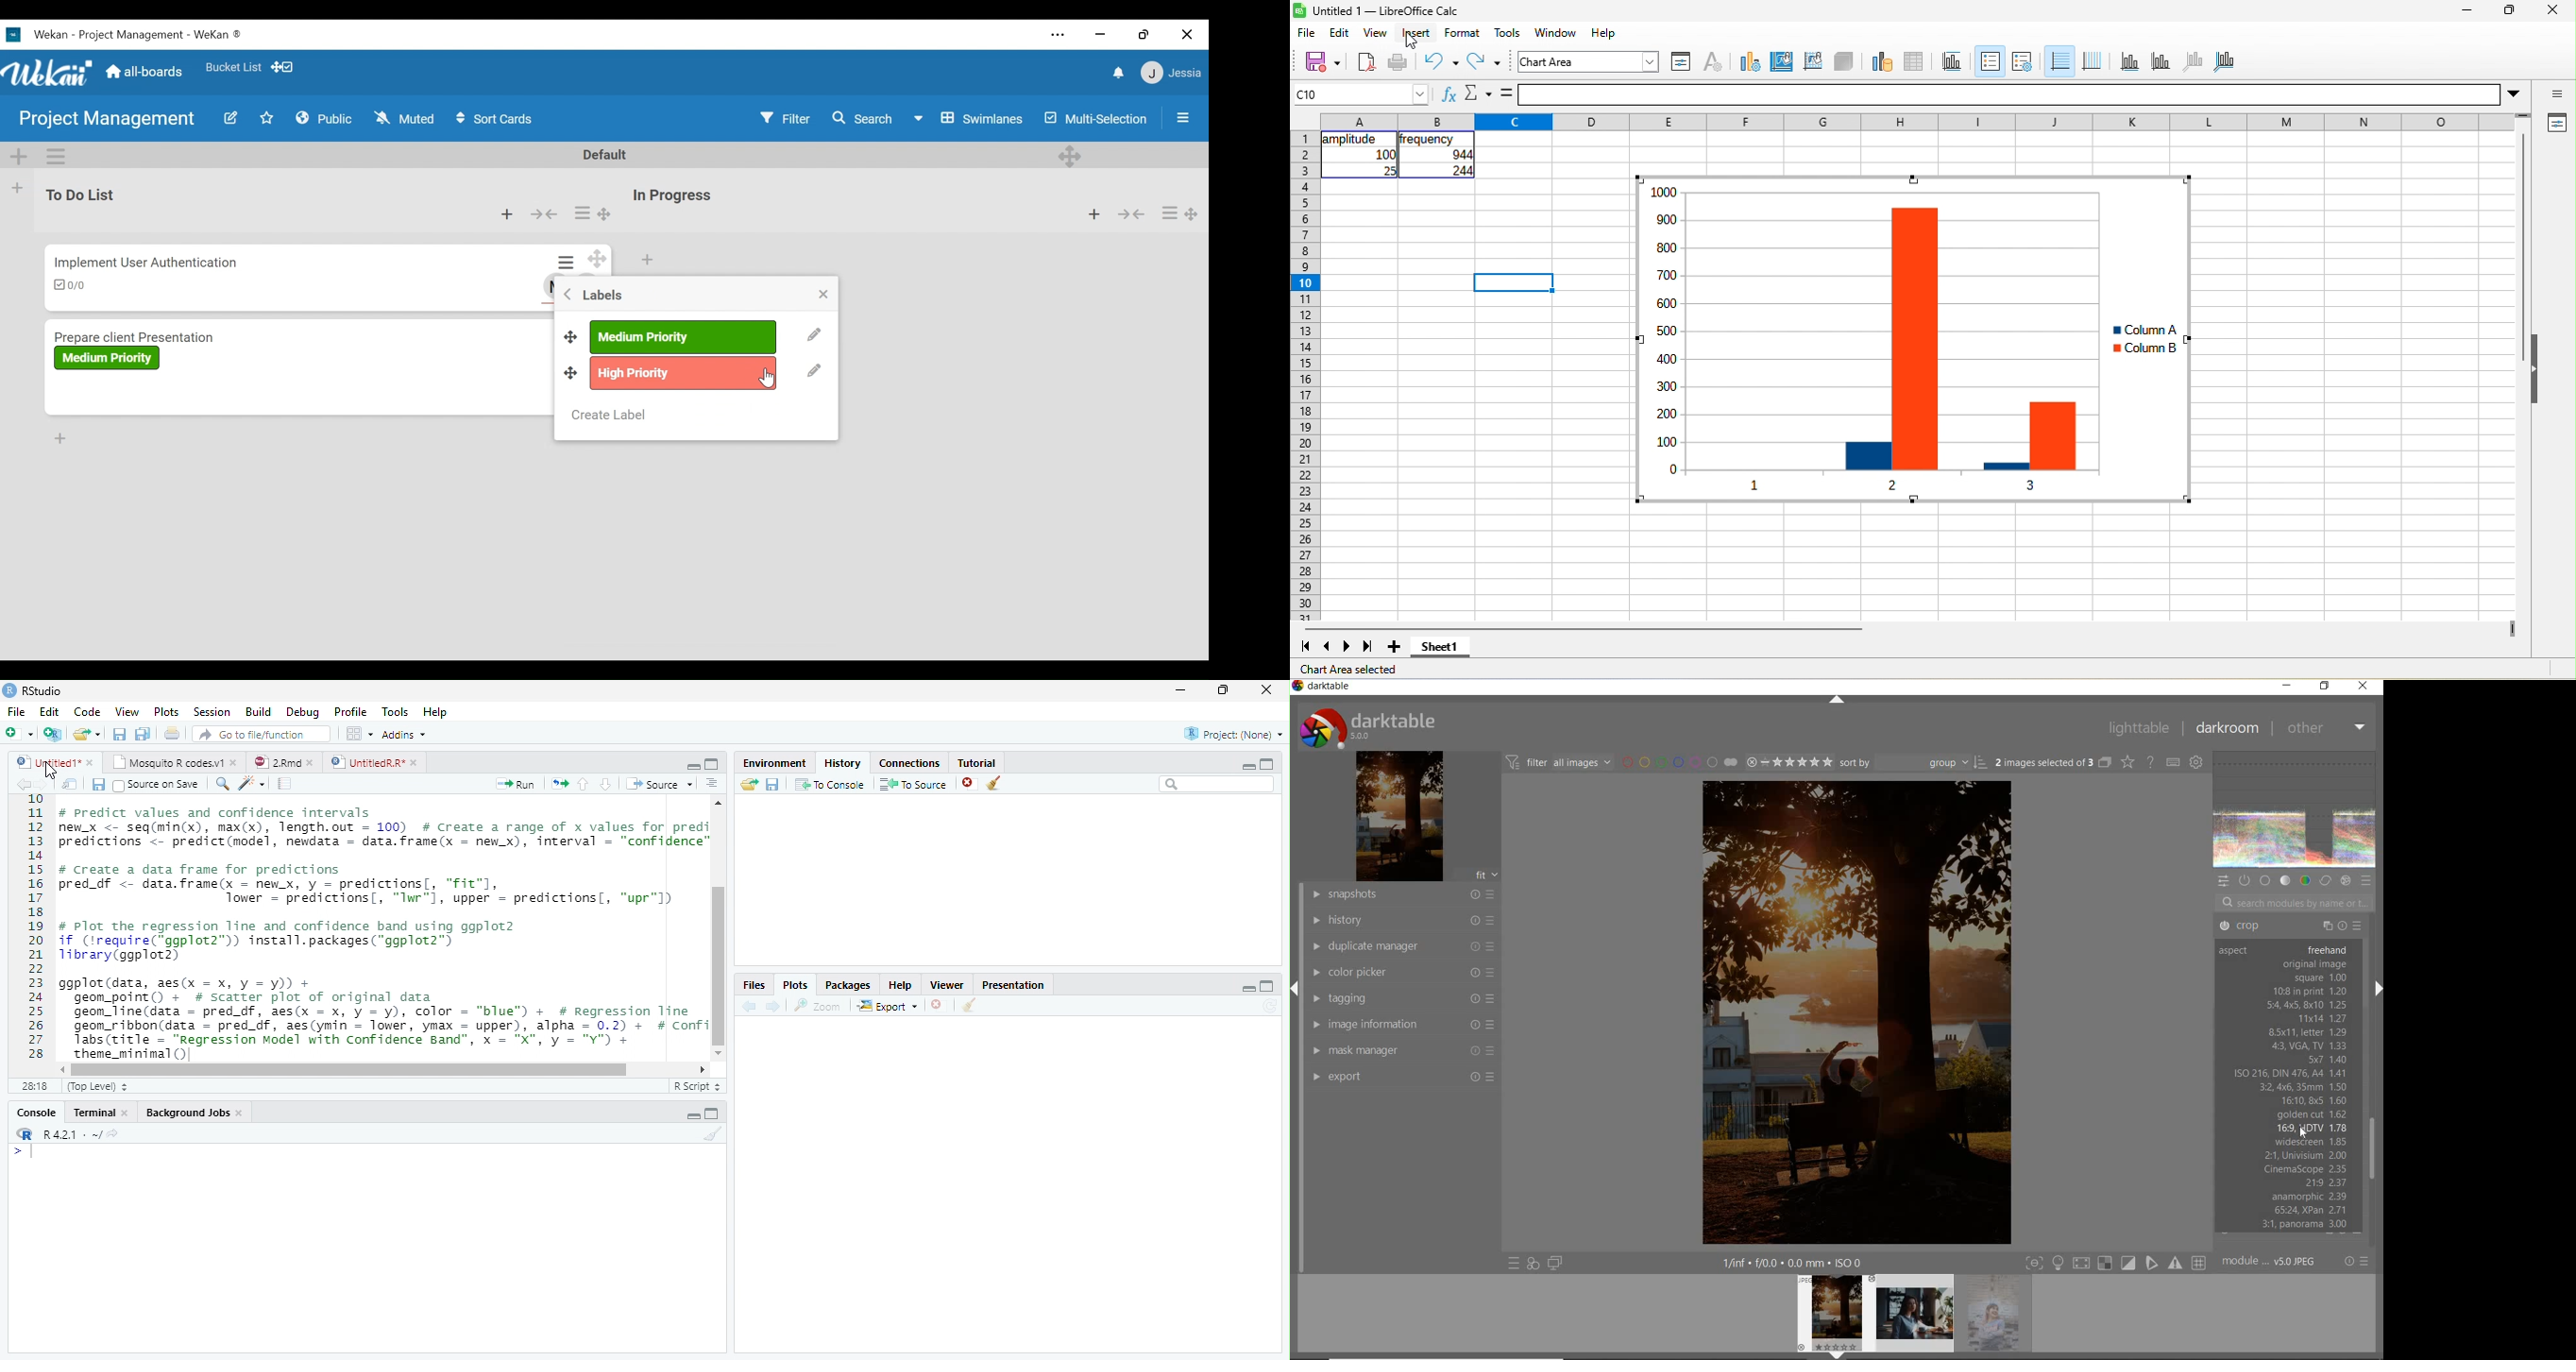 The height and width of the screenshot is (1372, 2576). Describe the element at coordinates (1533, 1264) in the screenshot. I see `quick access for applying any of your style` at that location.